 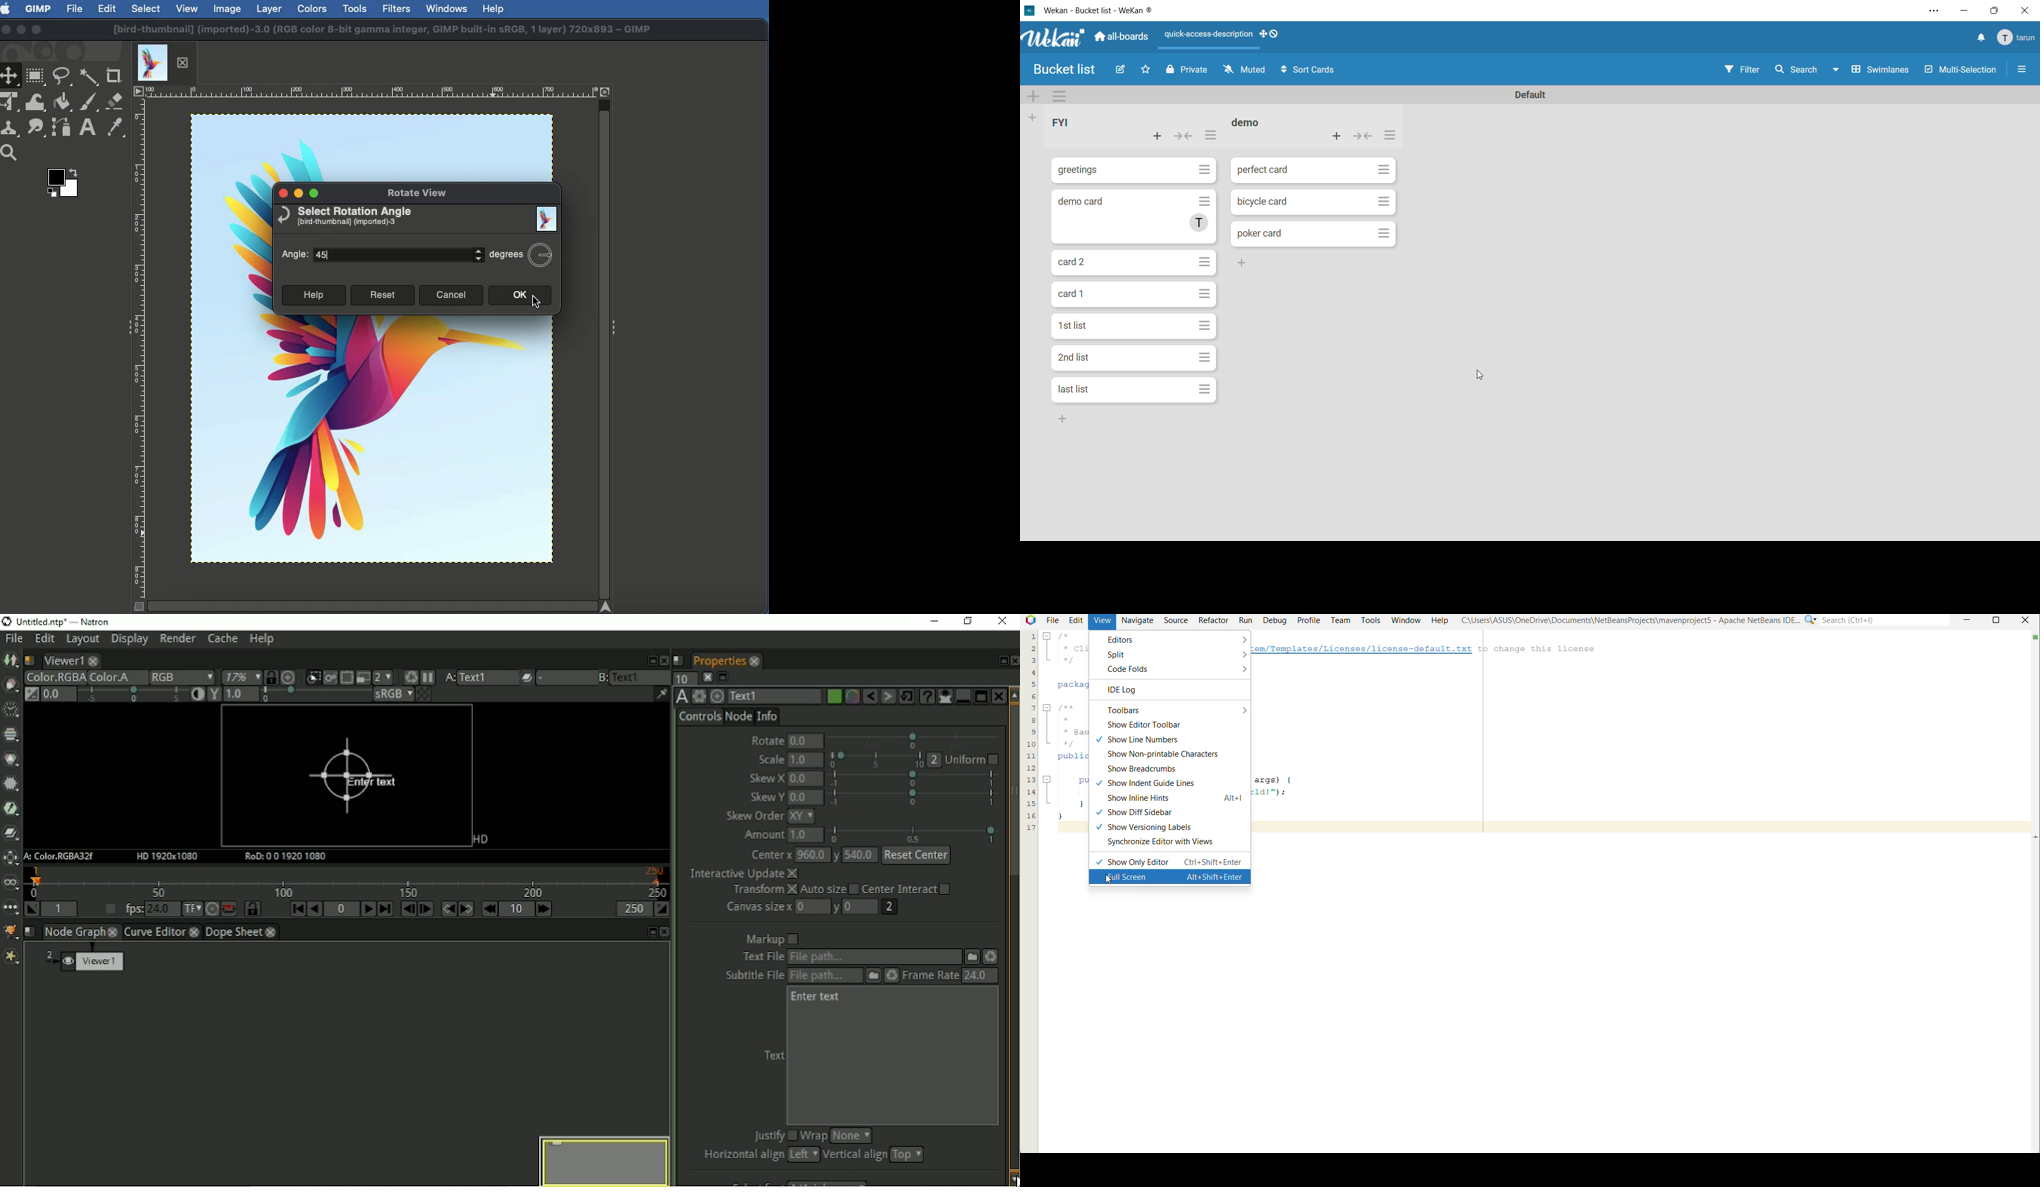 What do you see at coordinates (698, 719) in the screenshot?
I see `Controls` at bounding box center [698, 719].